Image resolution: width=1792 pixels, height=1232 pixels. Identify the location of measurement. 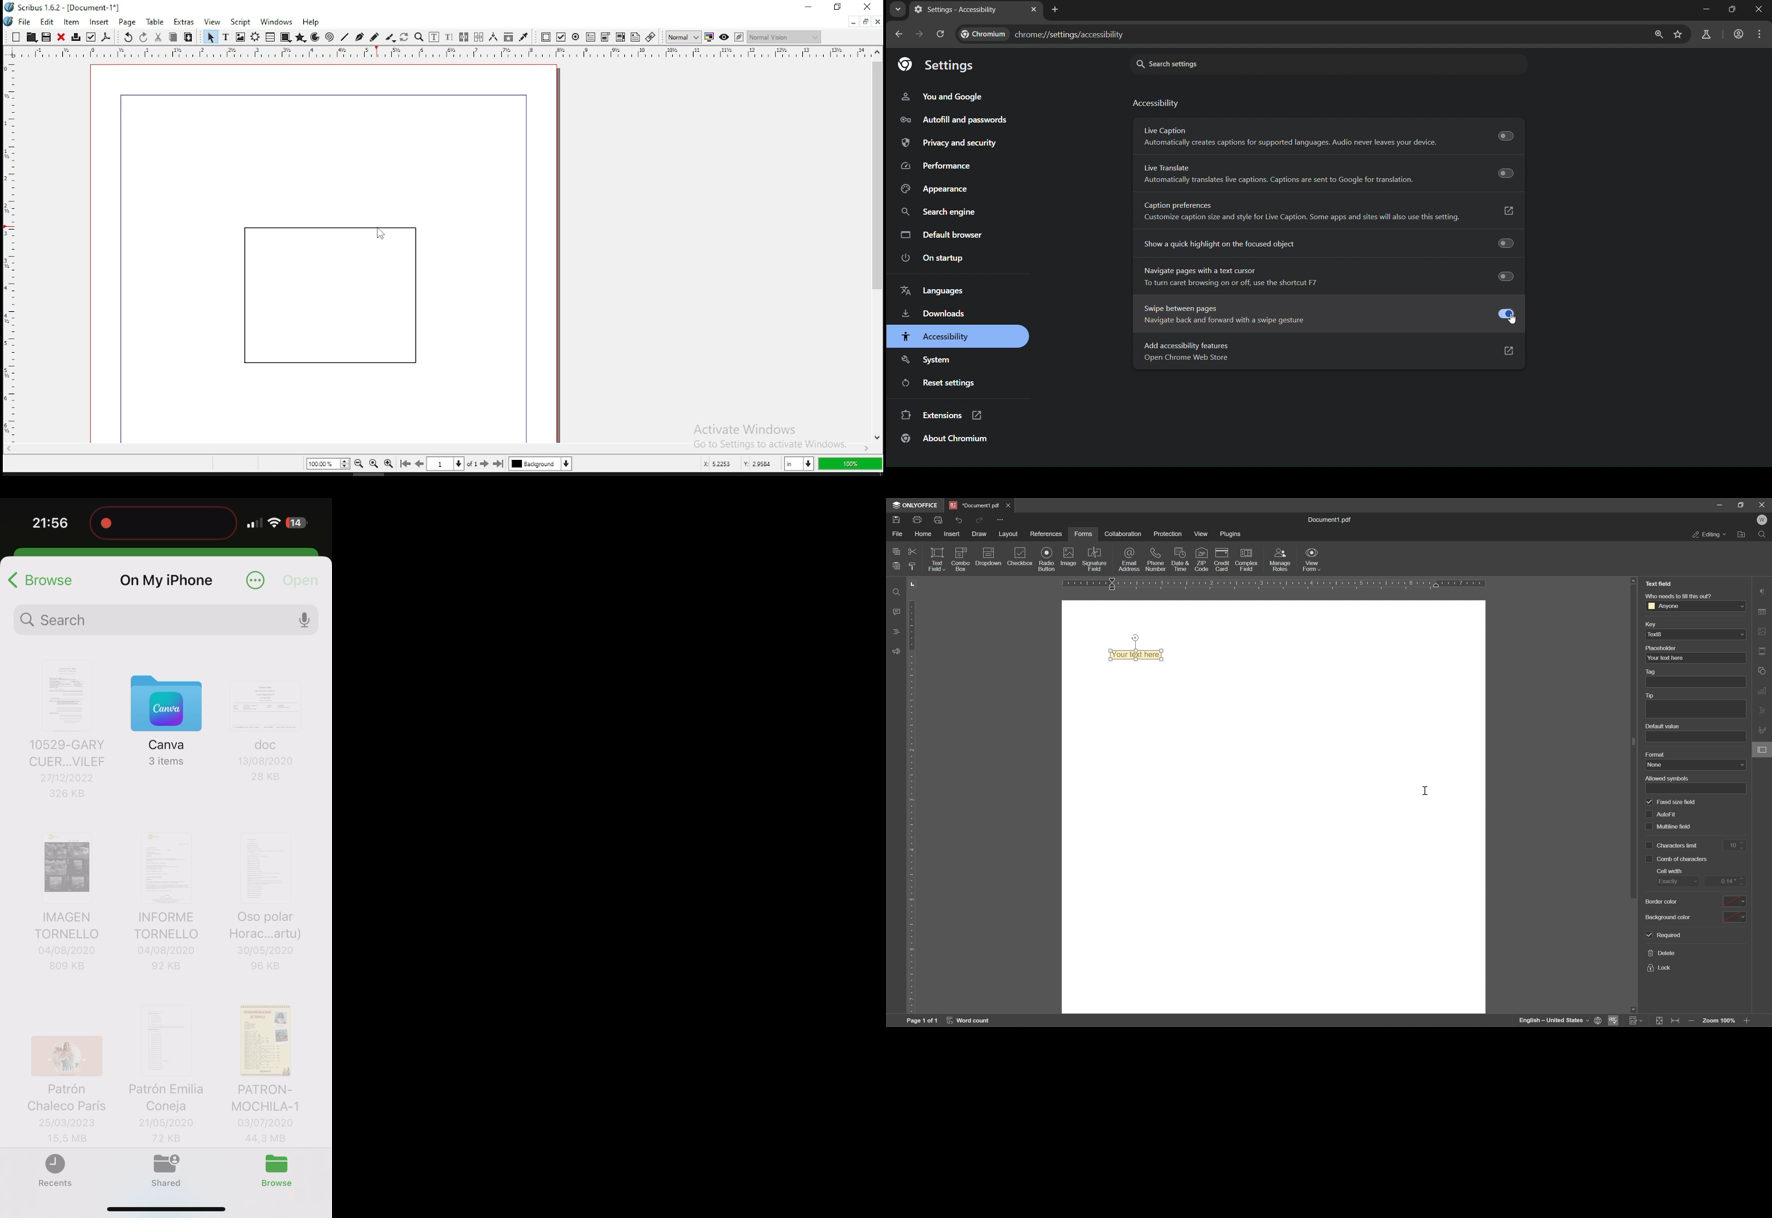
(494, 37).